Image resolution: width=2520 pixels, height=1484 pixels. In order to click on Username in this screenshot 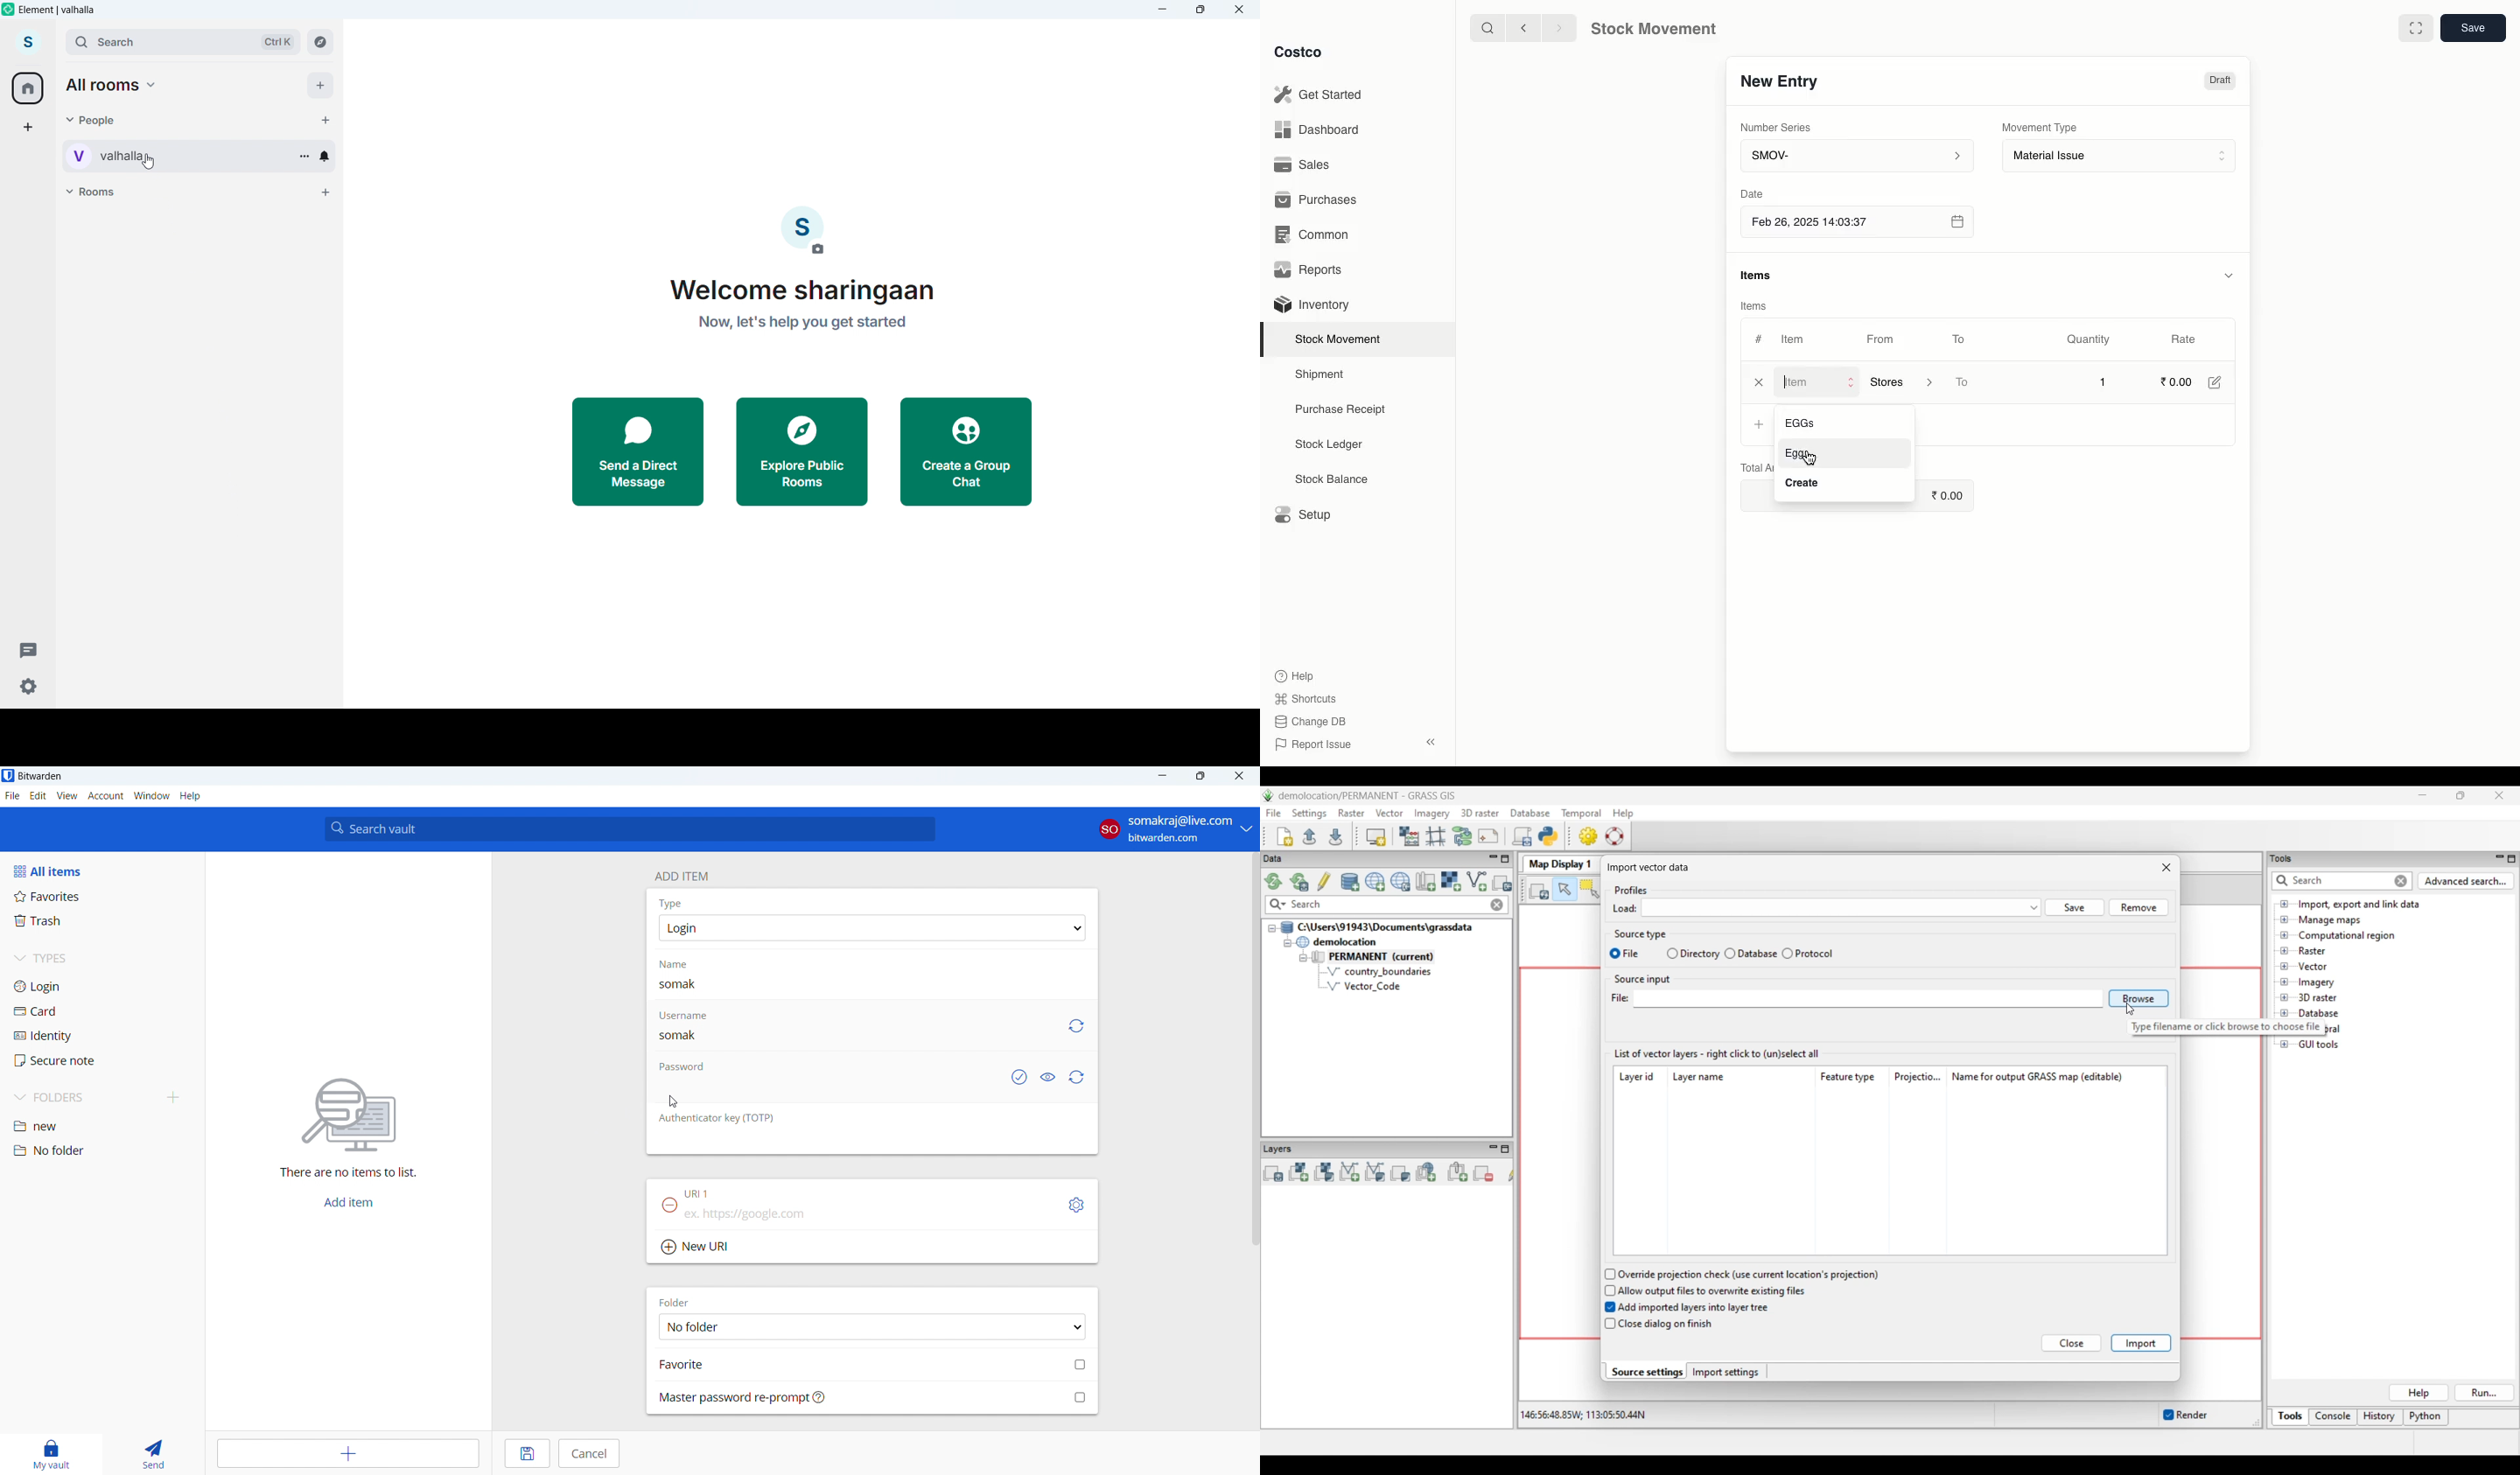, I will do `click(682, 1016)`.